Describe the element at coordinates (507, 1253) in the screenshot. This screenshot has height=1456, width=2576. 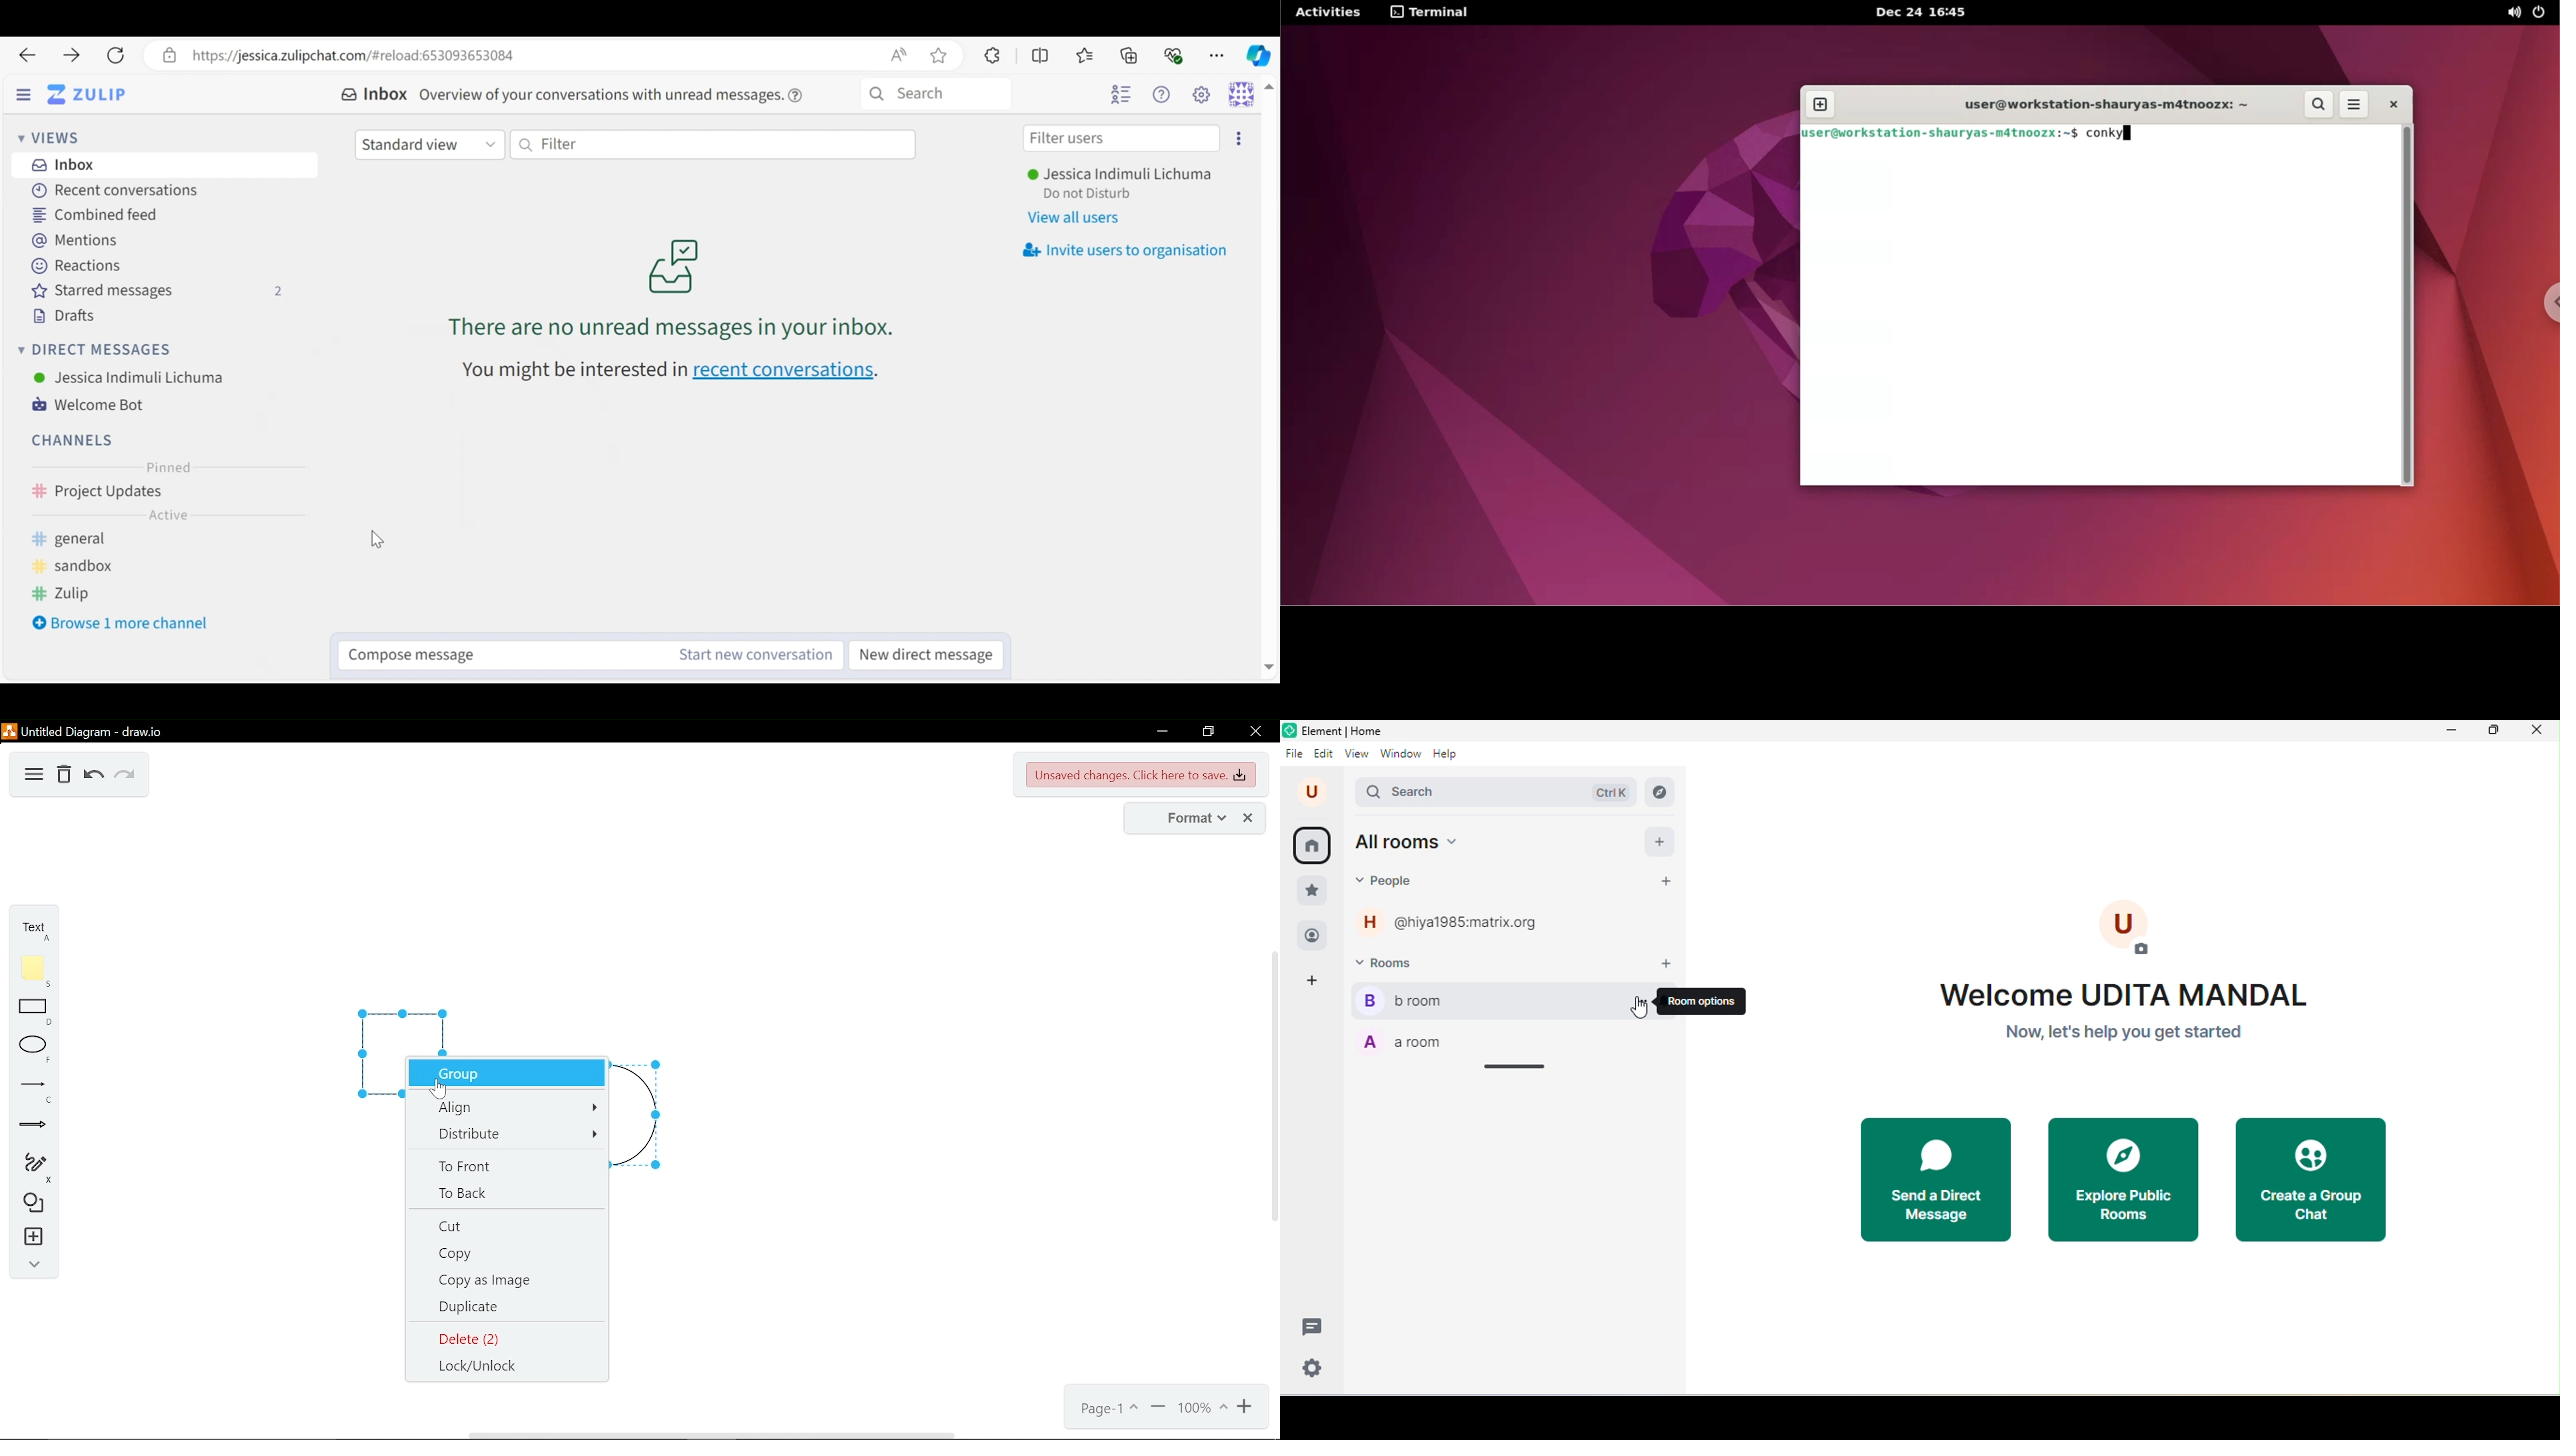
I see `copy` at that location.